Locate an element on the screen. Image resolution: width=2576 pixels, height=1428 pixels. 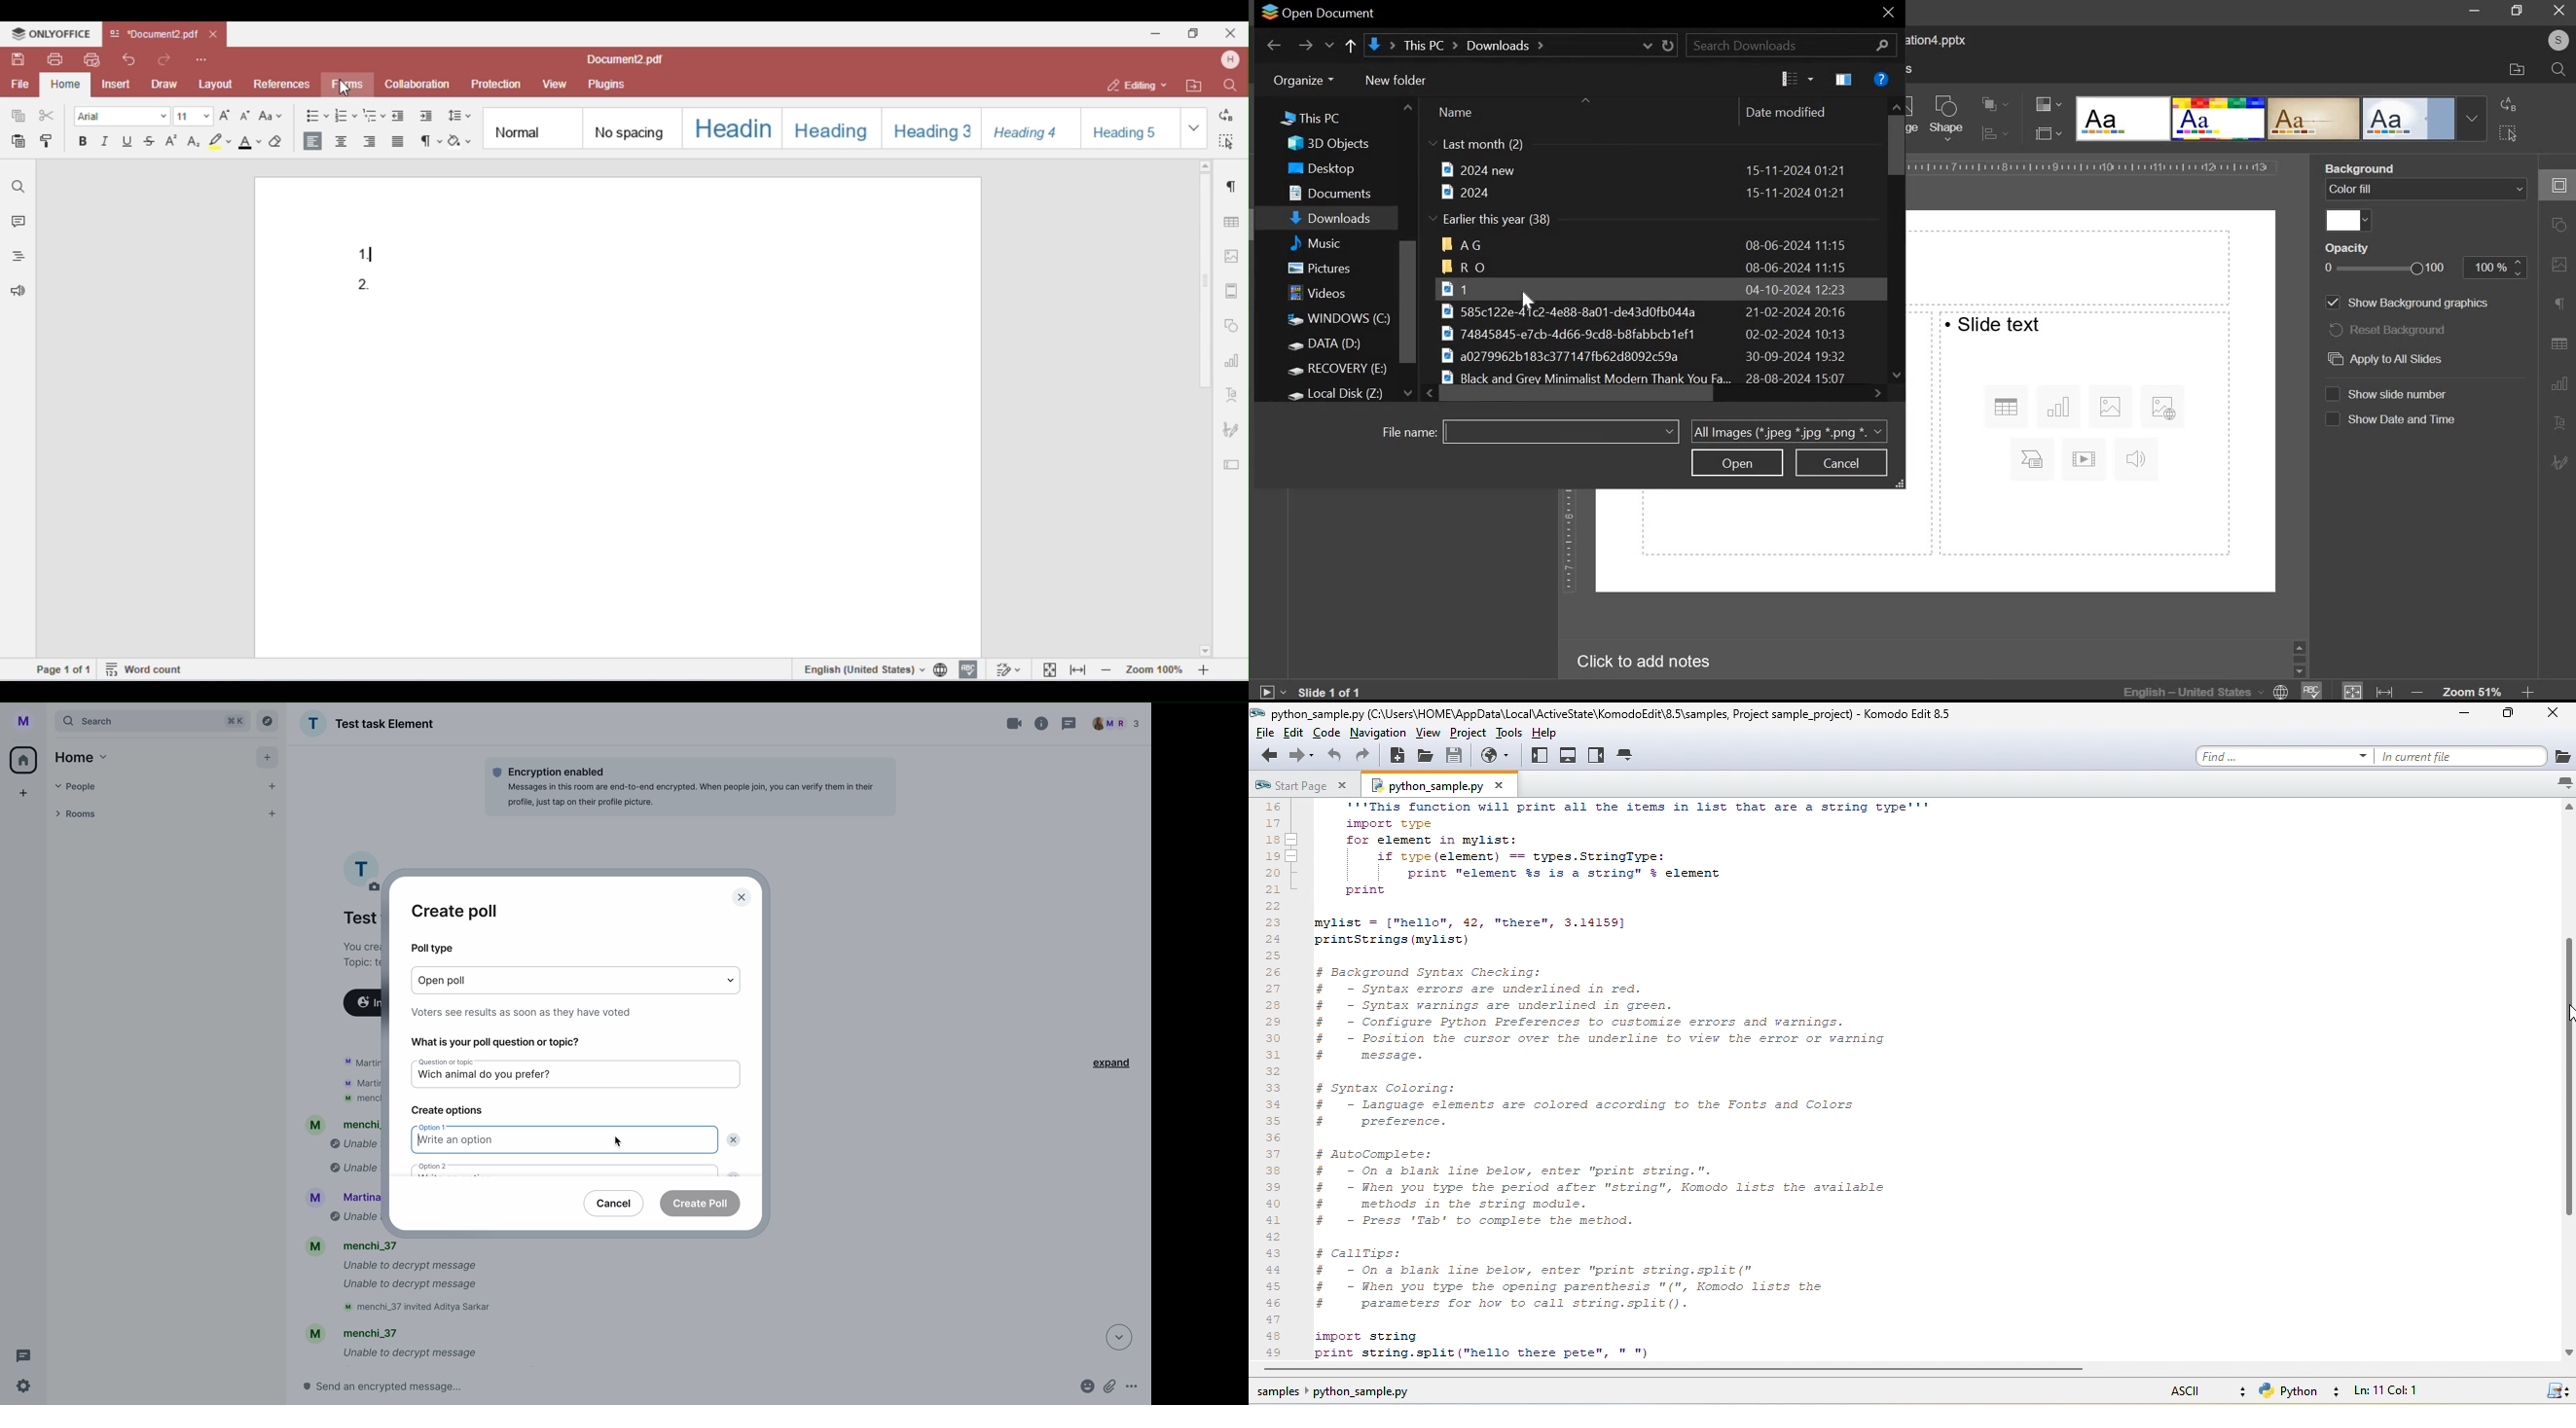
in current file is located at coordinates (2474, 756).